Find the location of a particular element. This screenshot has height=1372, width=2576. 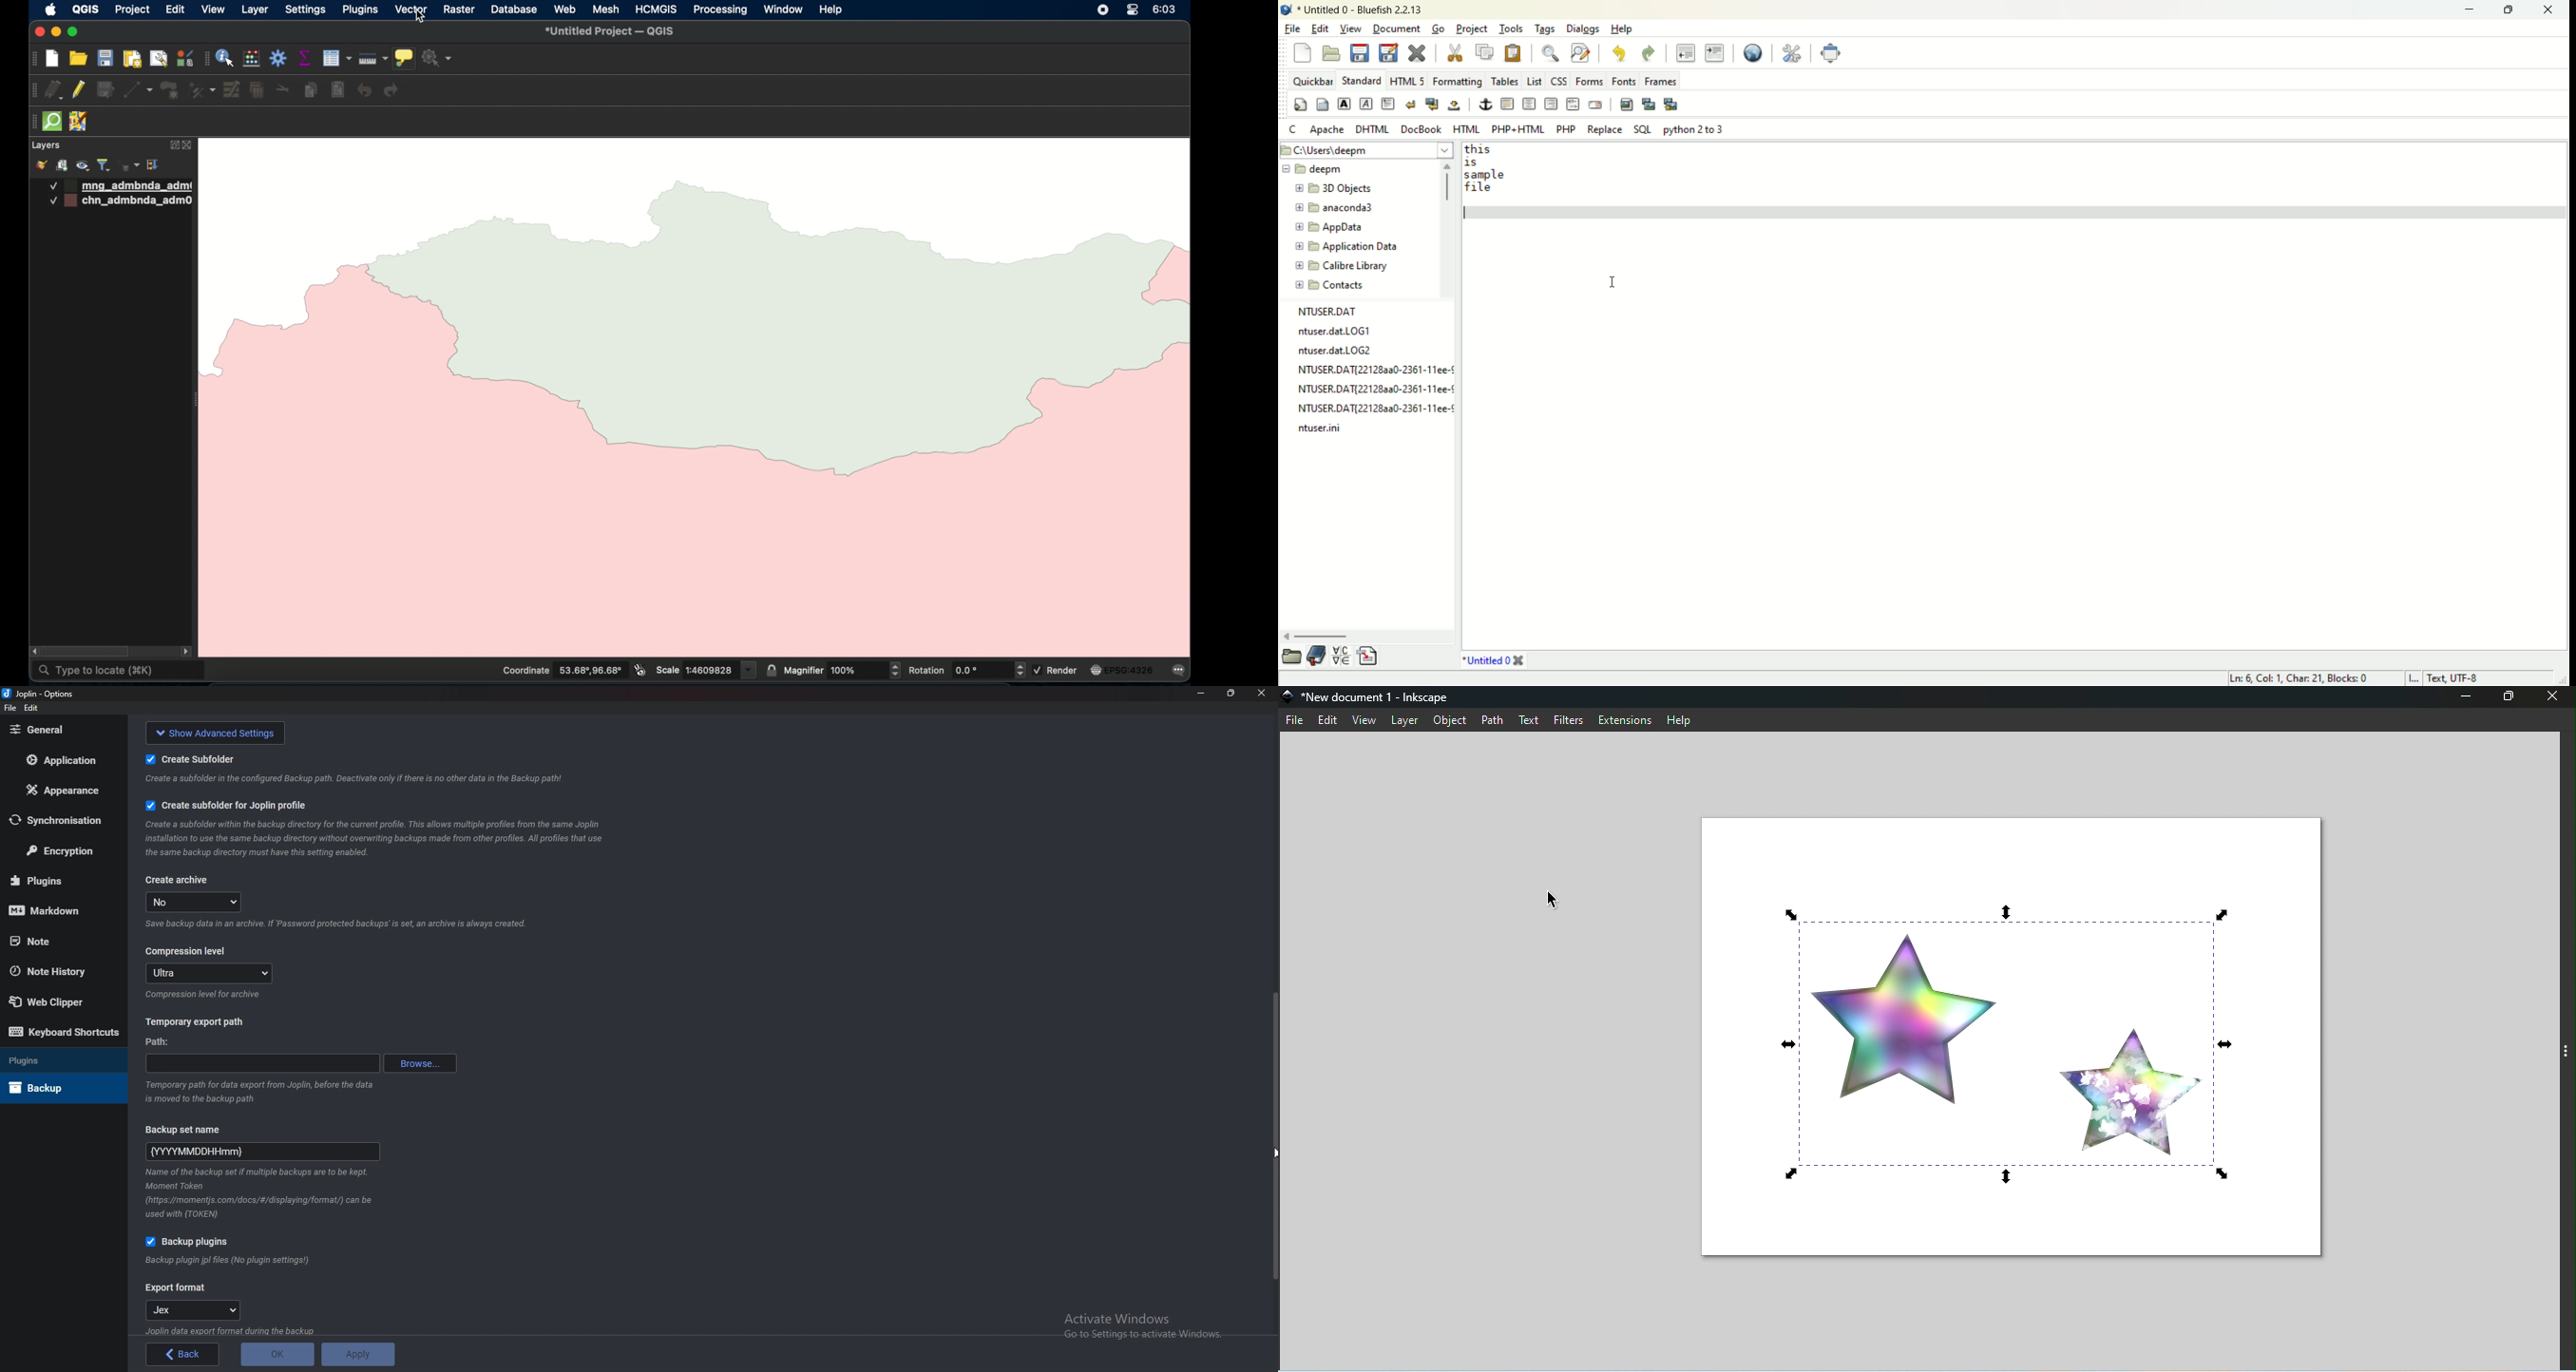

Temporary export path is located at coordinates (202, 1022).